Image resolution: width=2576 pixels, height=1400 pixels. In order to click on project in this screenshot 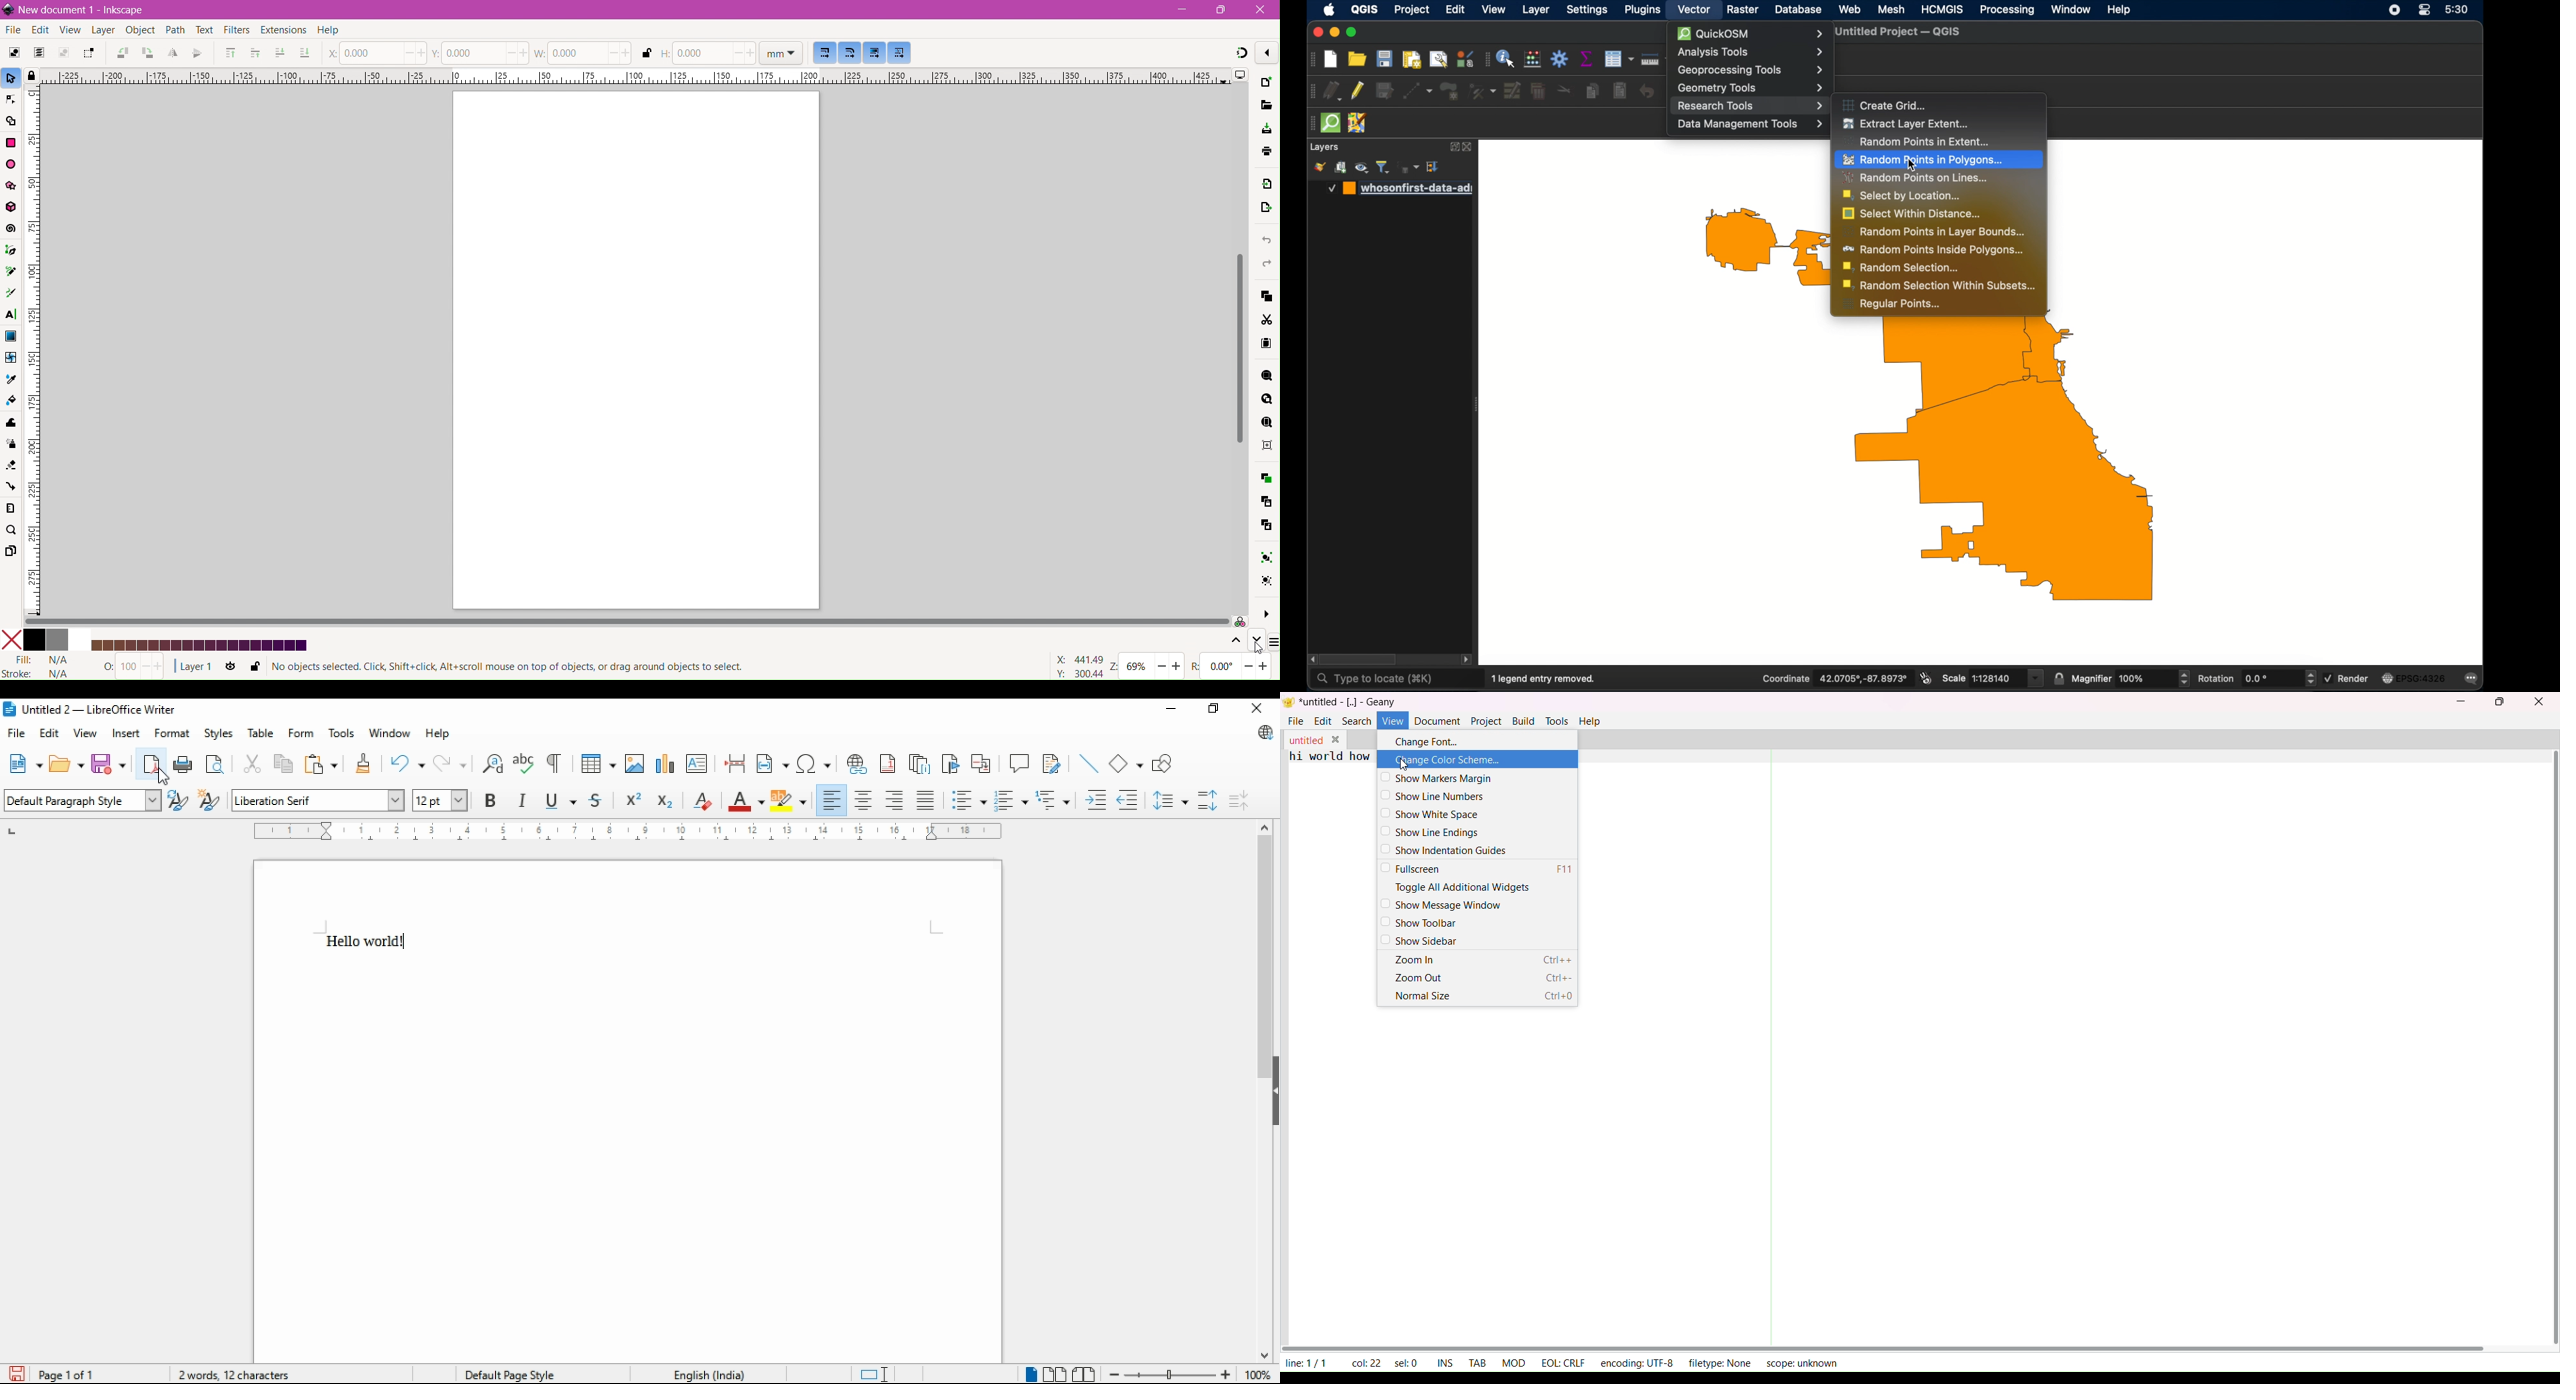, I will do `click(1487, 721)`.